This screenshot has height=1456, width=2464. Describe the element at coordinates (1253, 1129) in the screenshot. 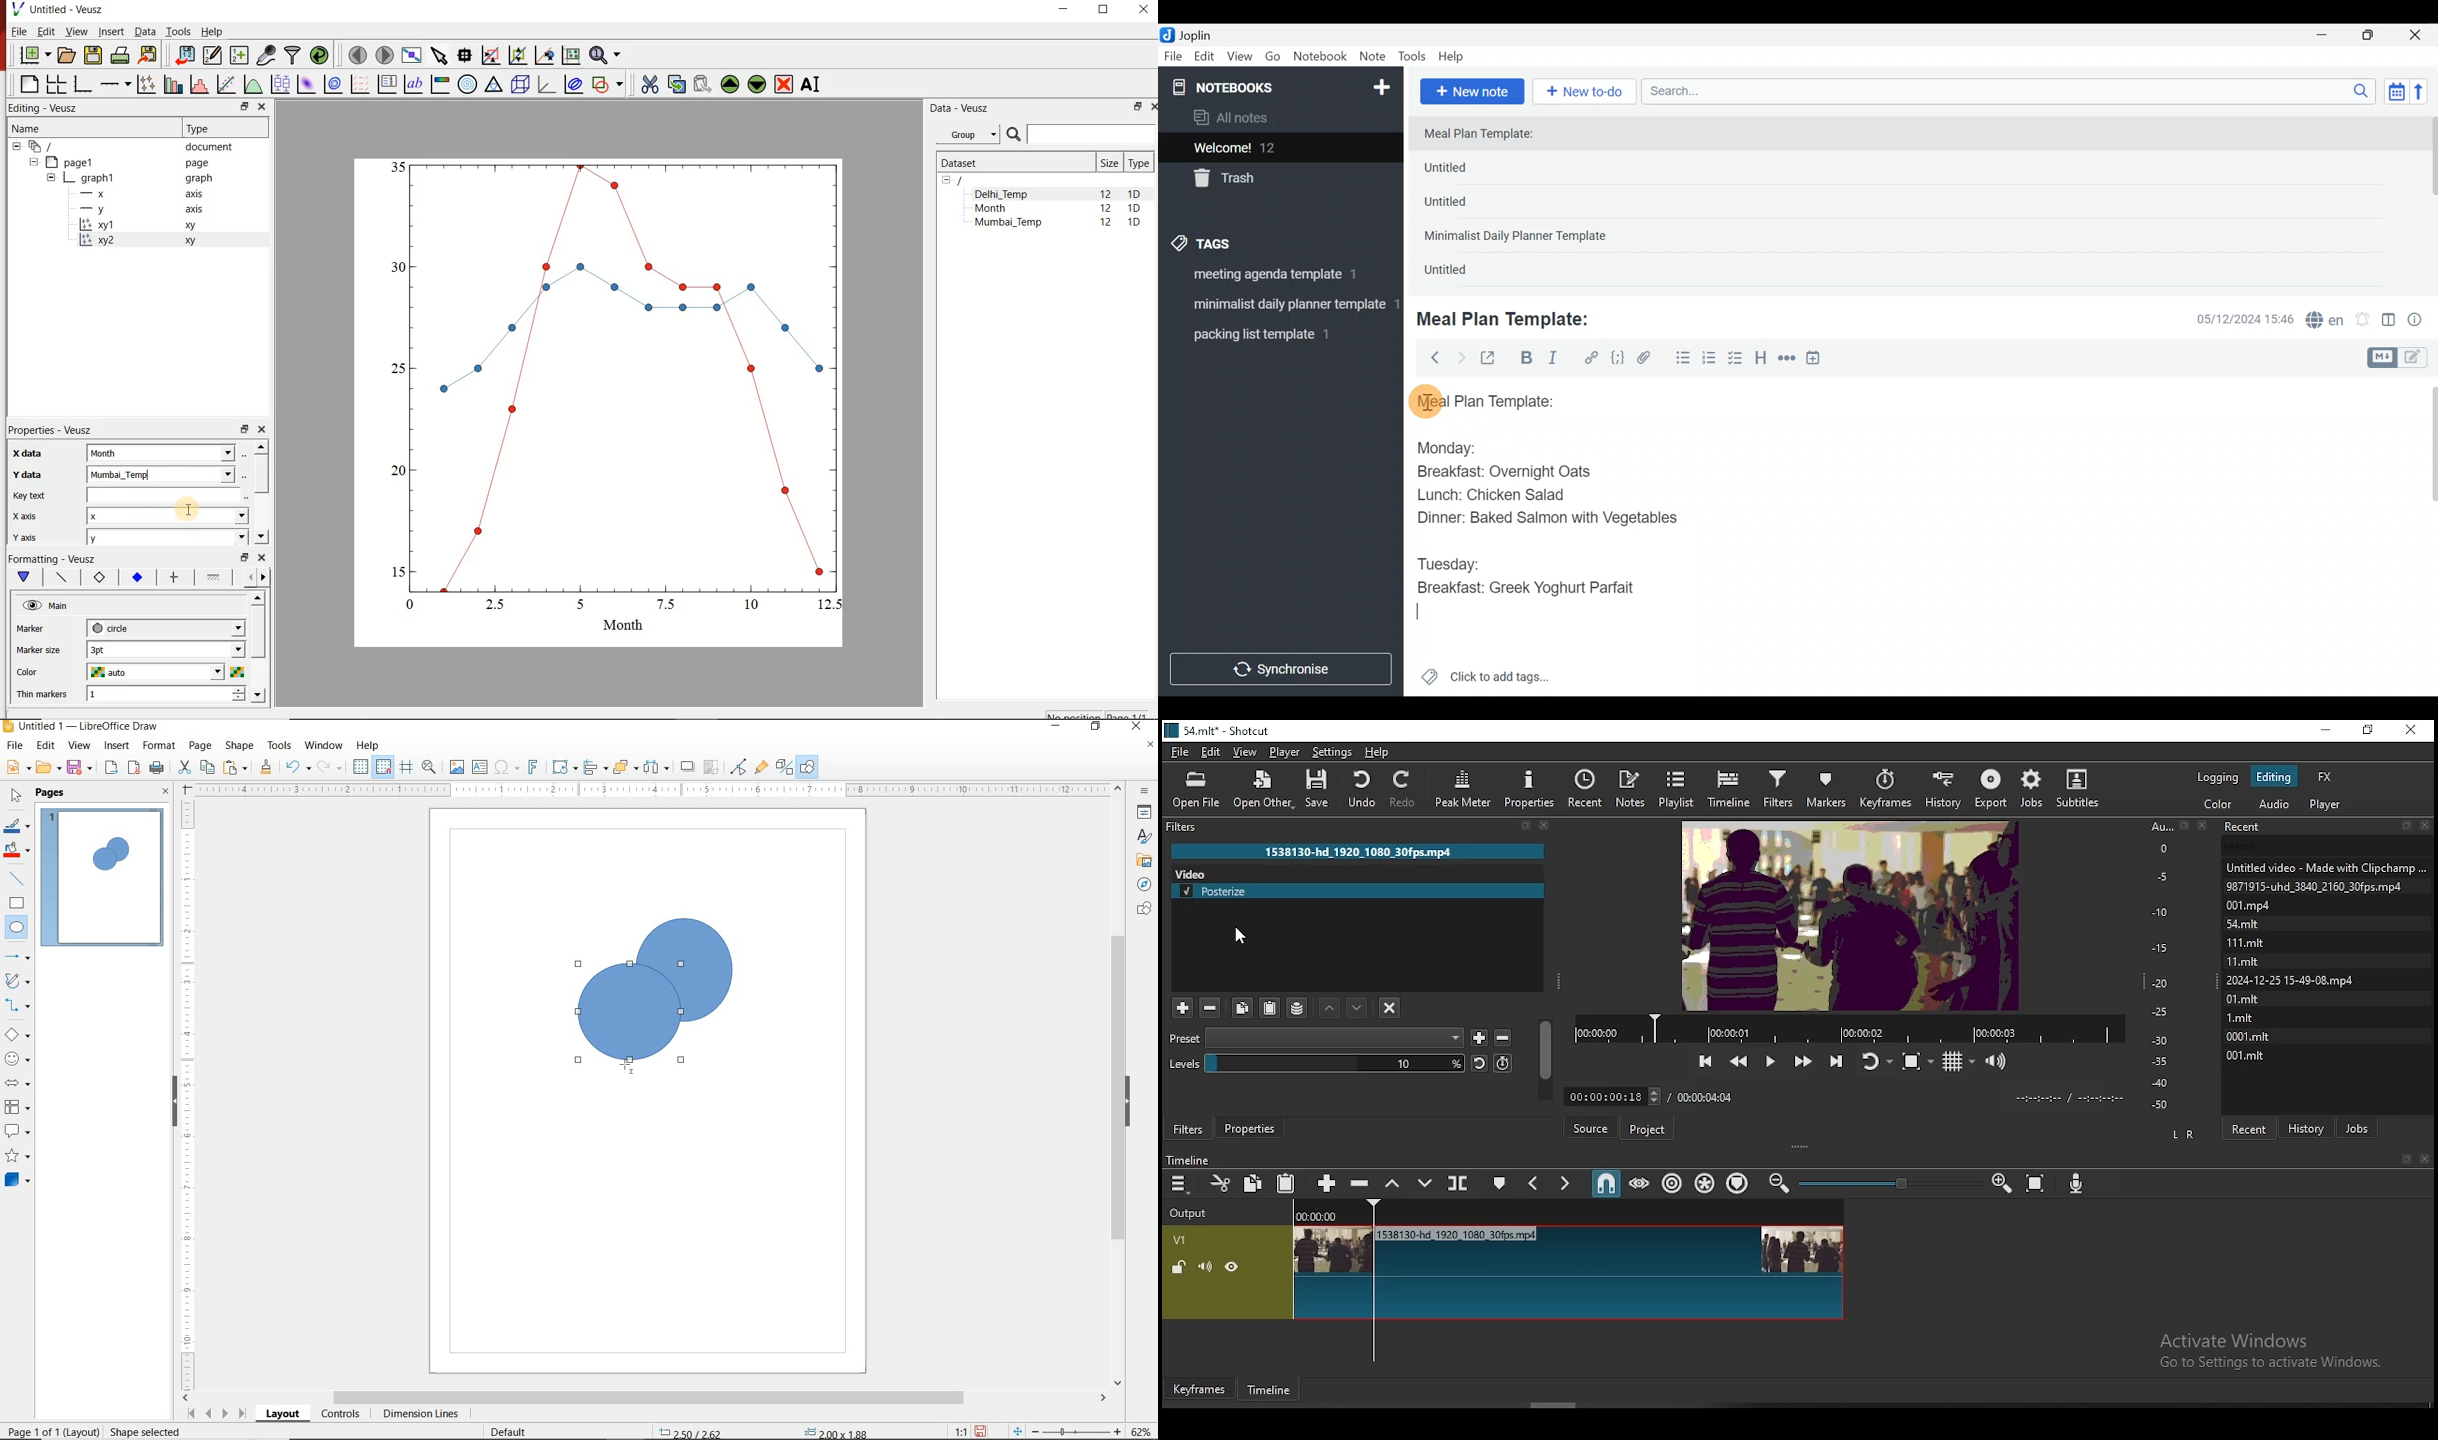

I see `properties` at that location.